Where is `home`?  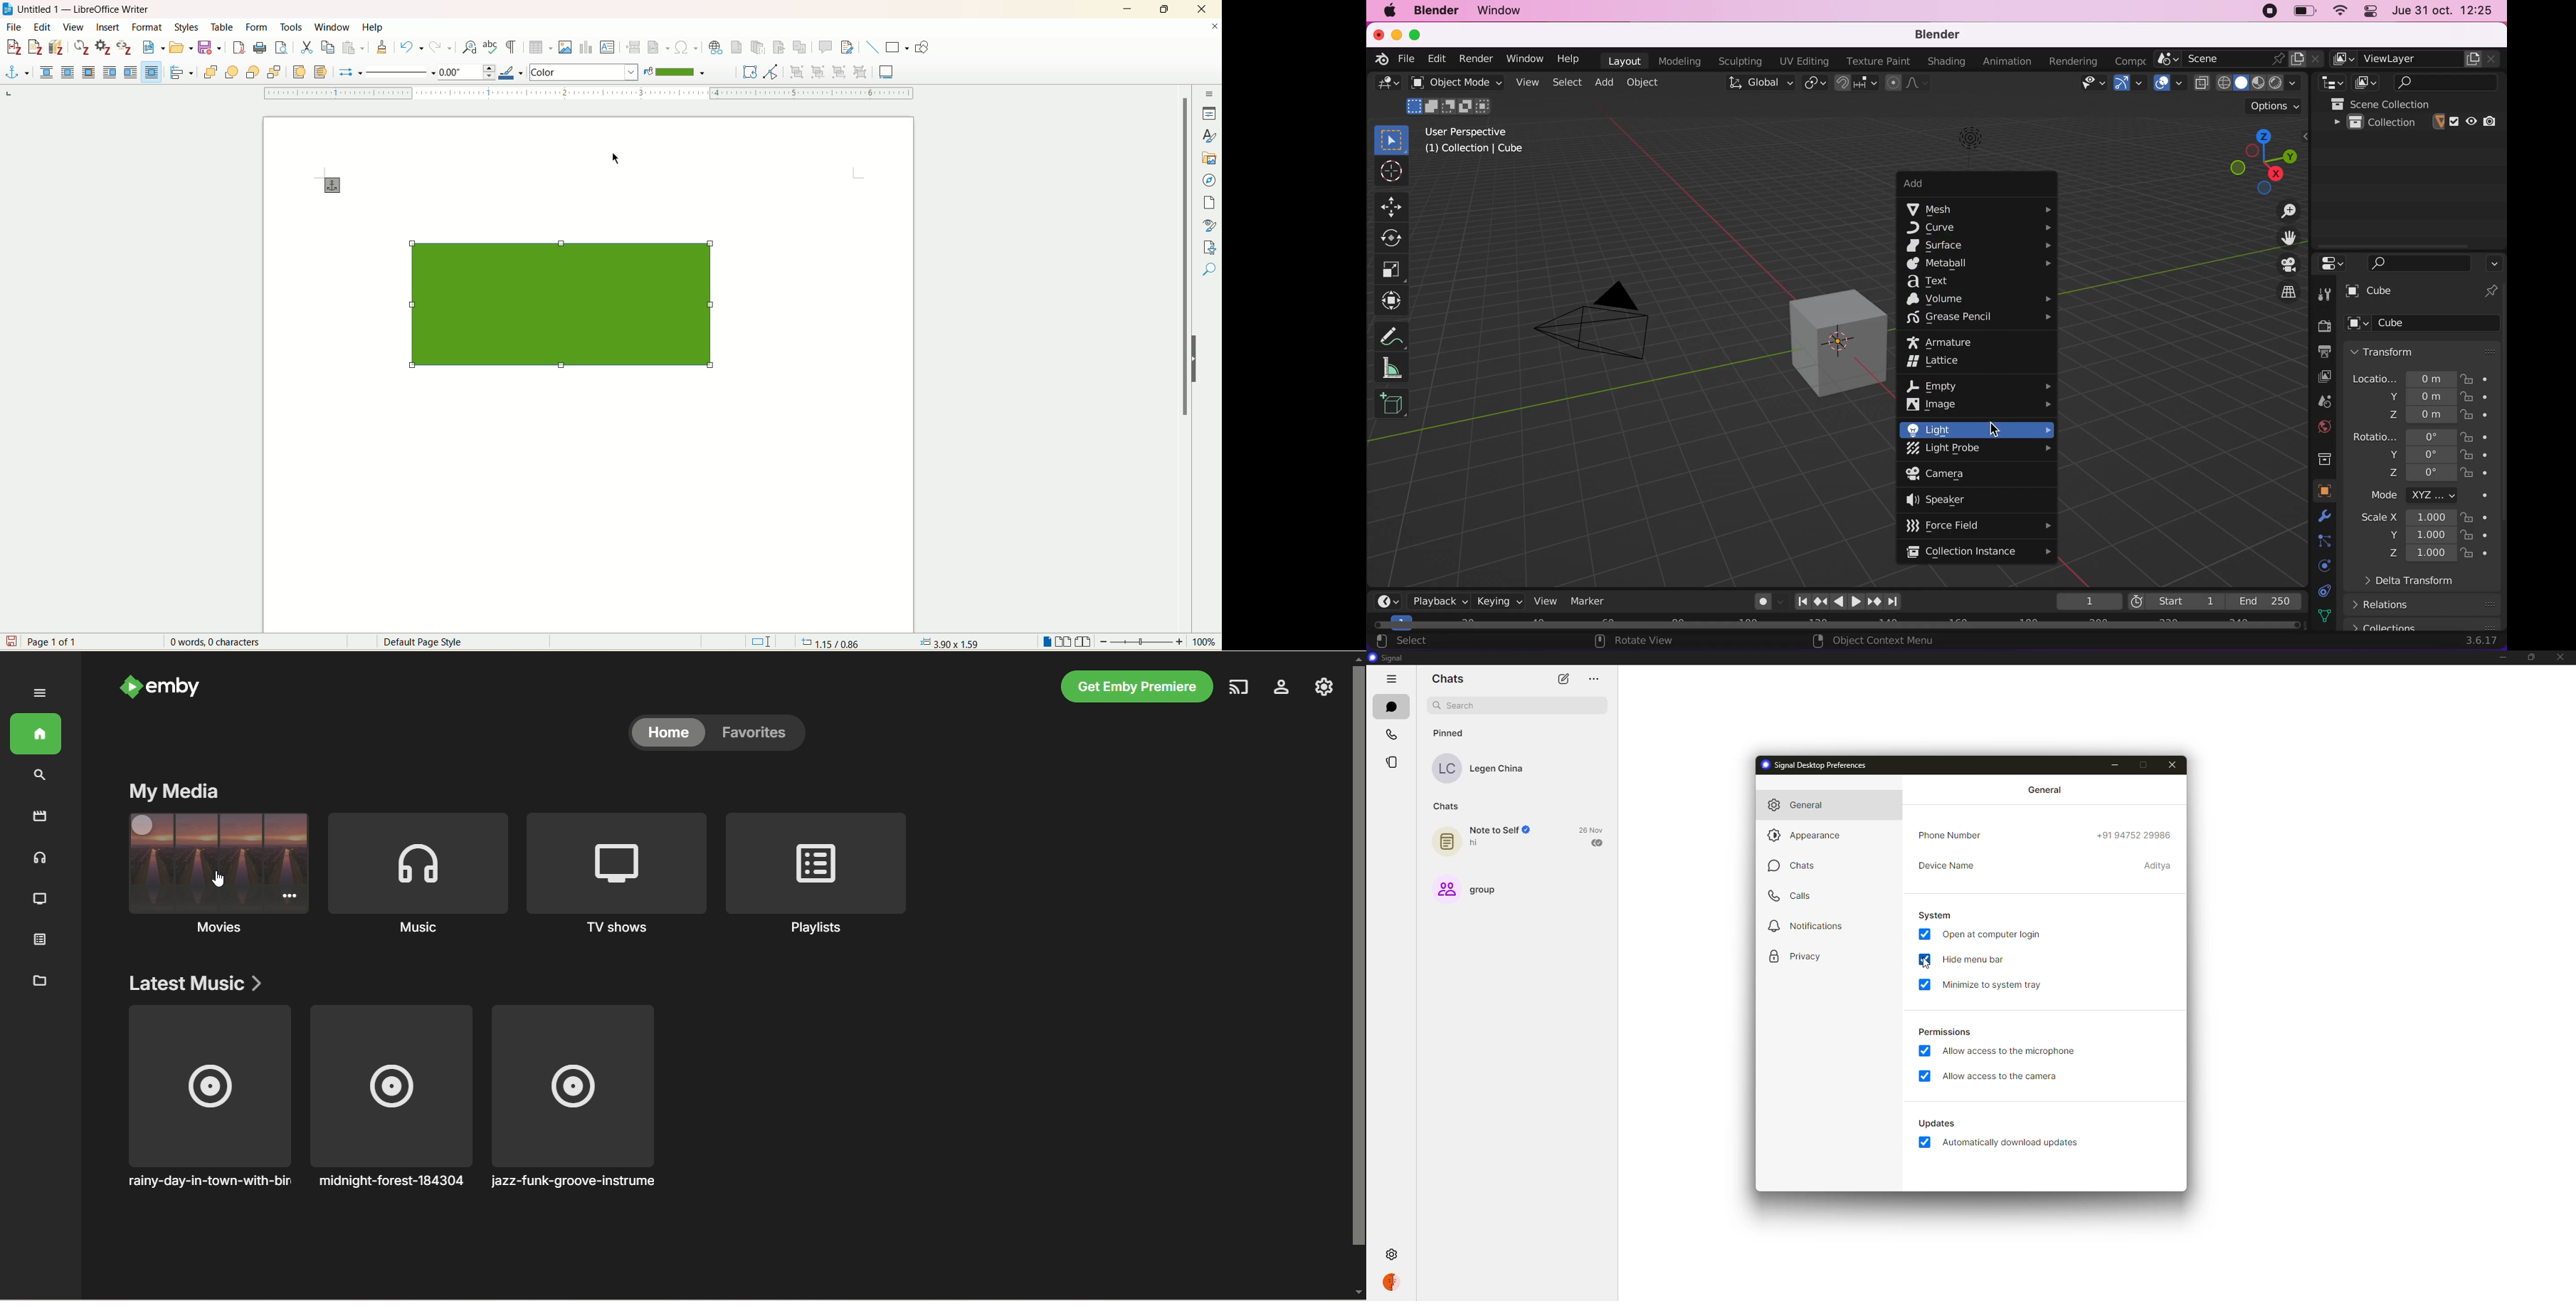 home is located at coordinates (668, 733).